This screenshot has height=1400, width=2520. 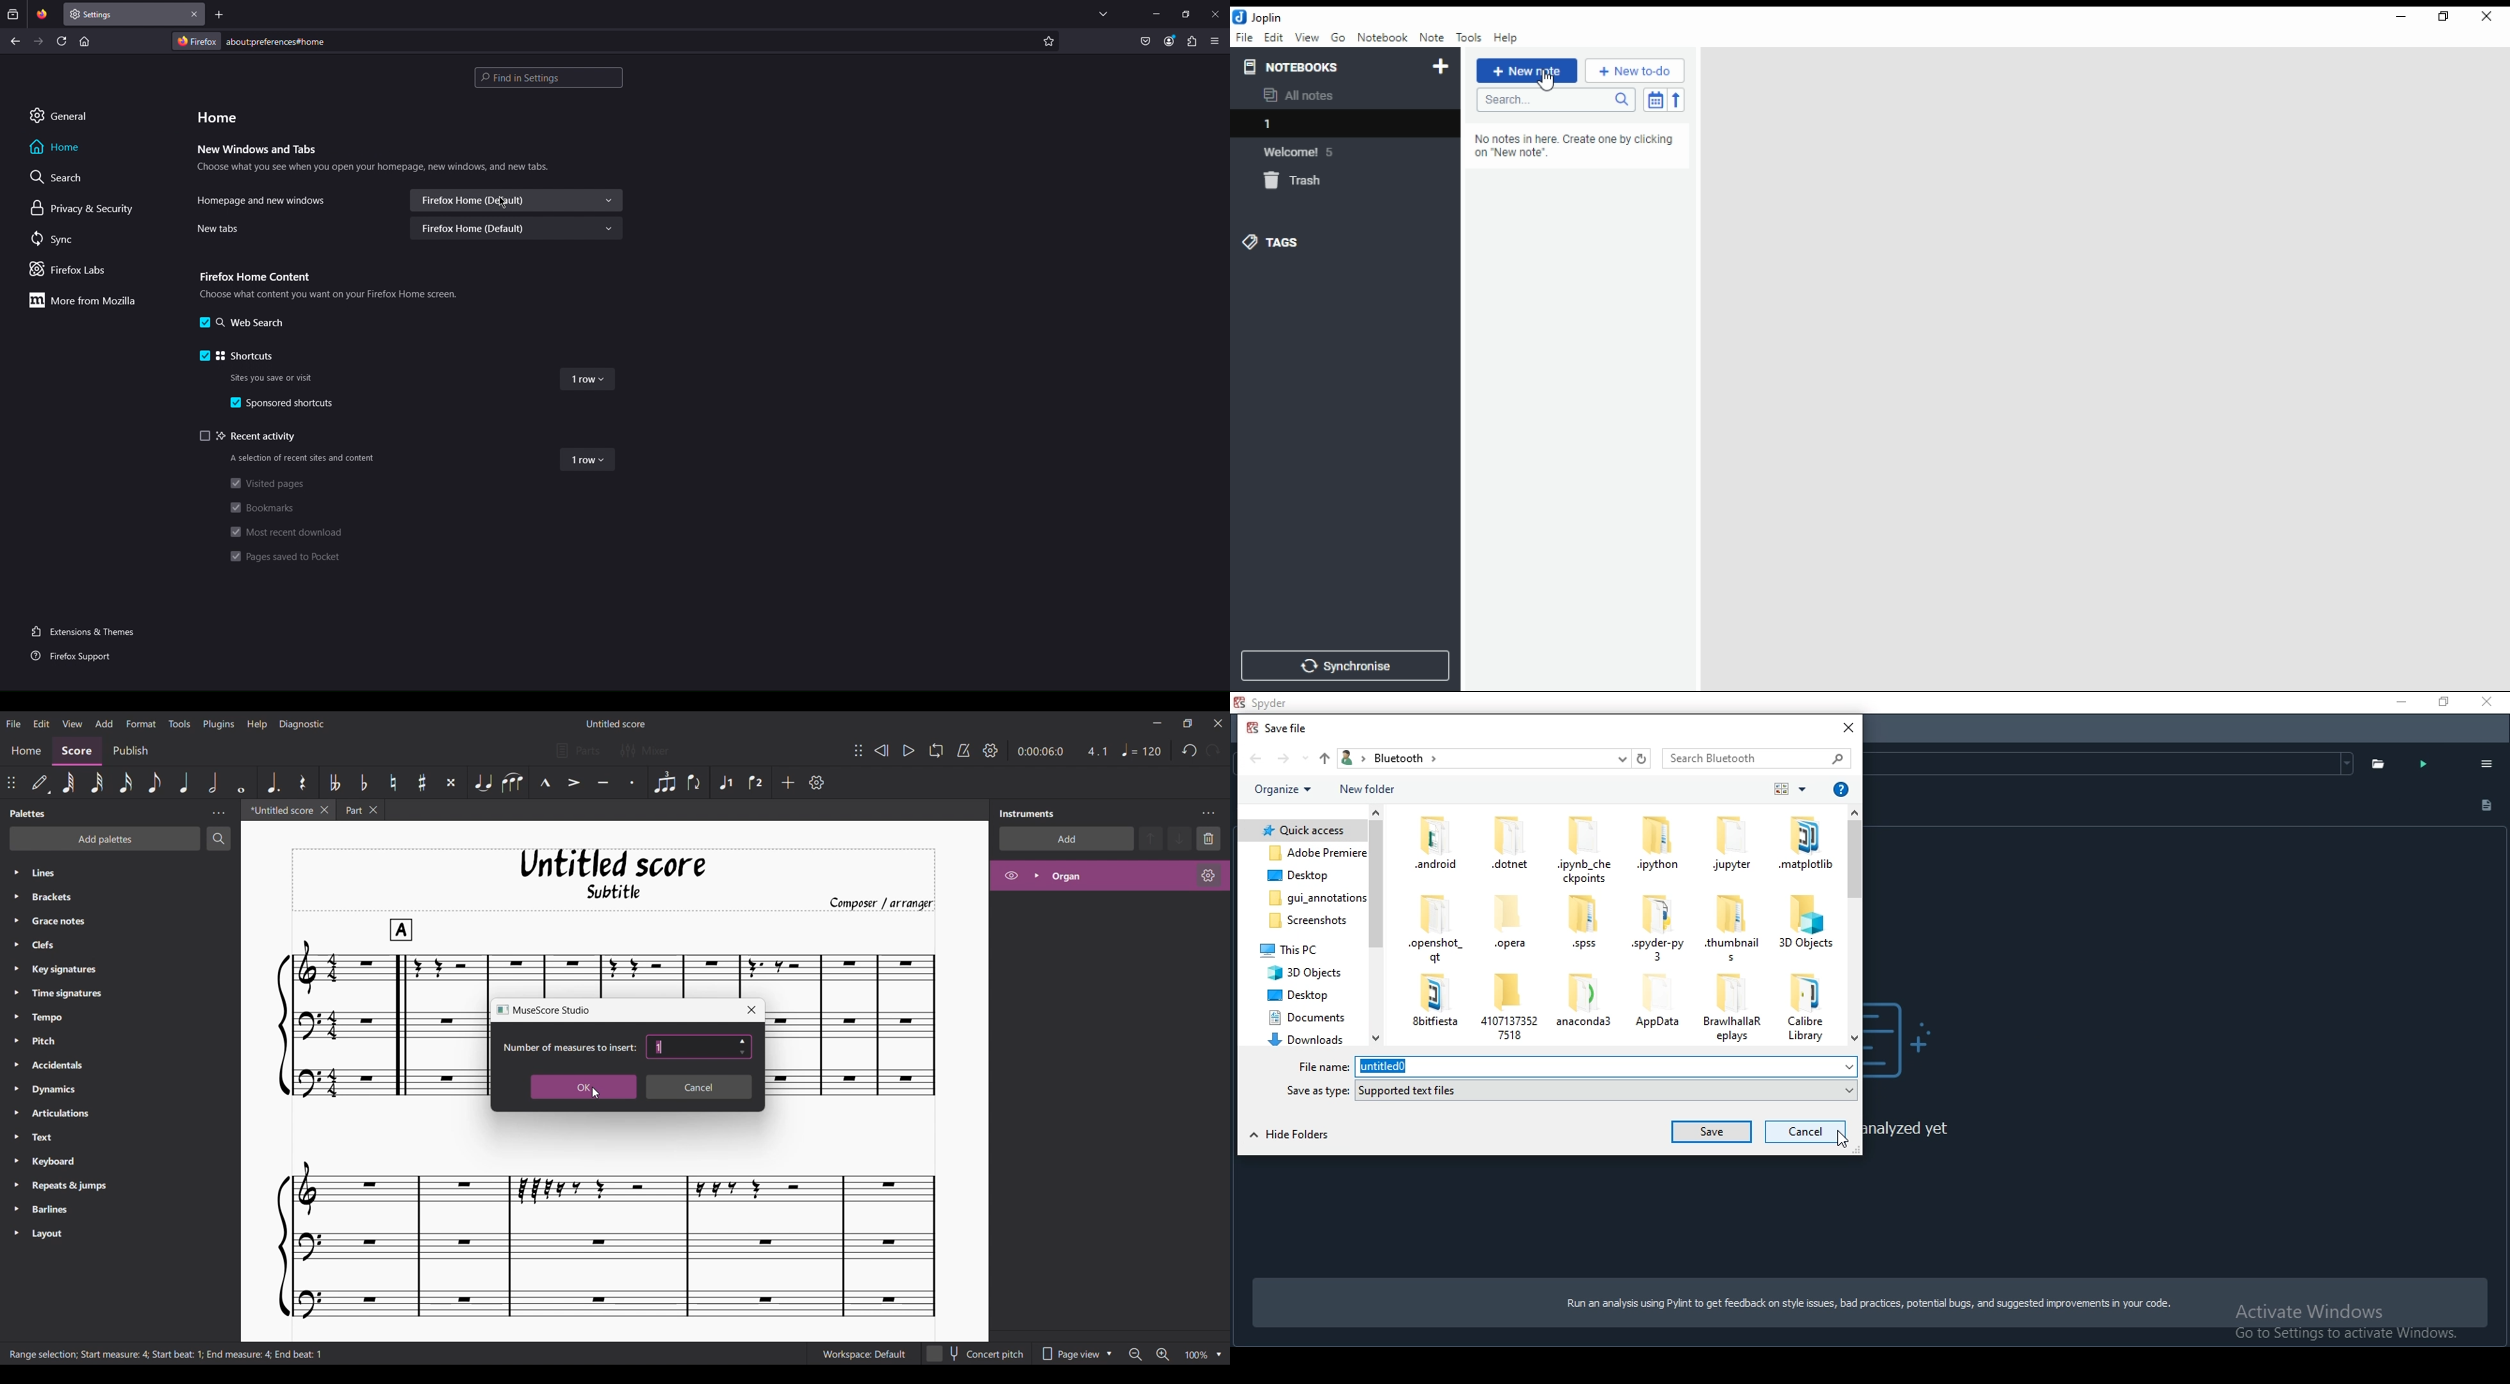 What do you see at coordinates (62, 40) in the screenshot?
I see `Refresh` at bounding box center [62, 40].